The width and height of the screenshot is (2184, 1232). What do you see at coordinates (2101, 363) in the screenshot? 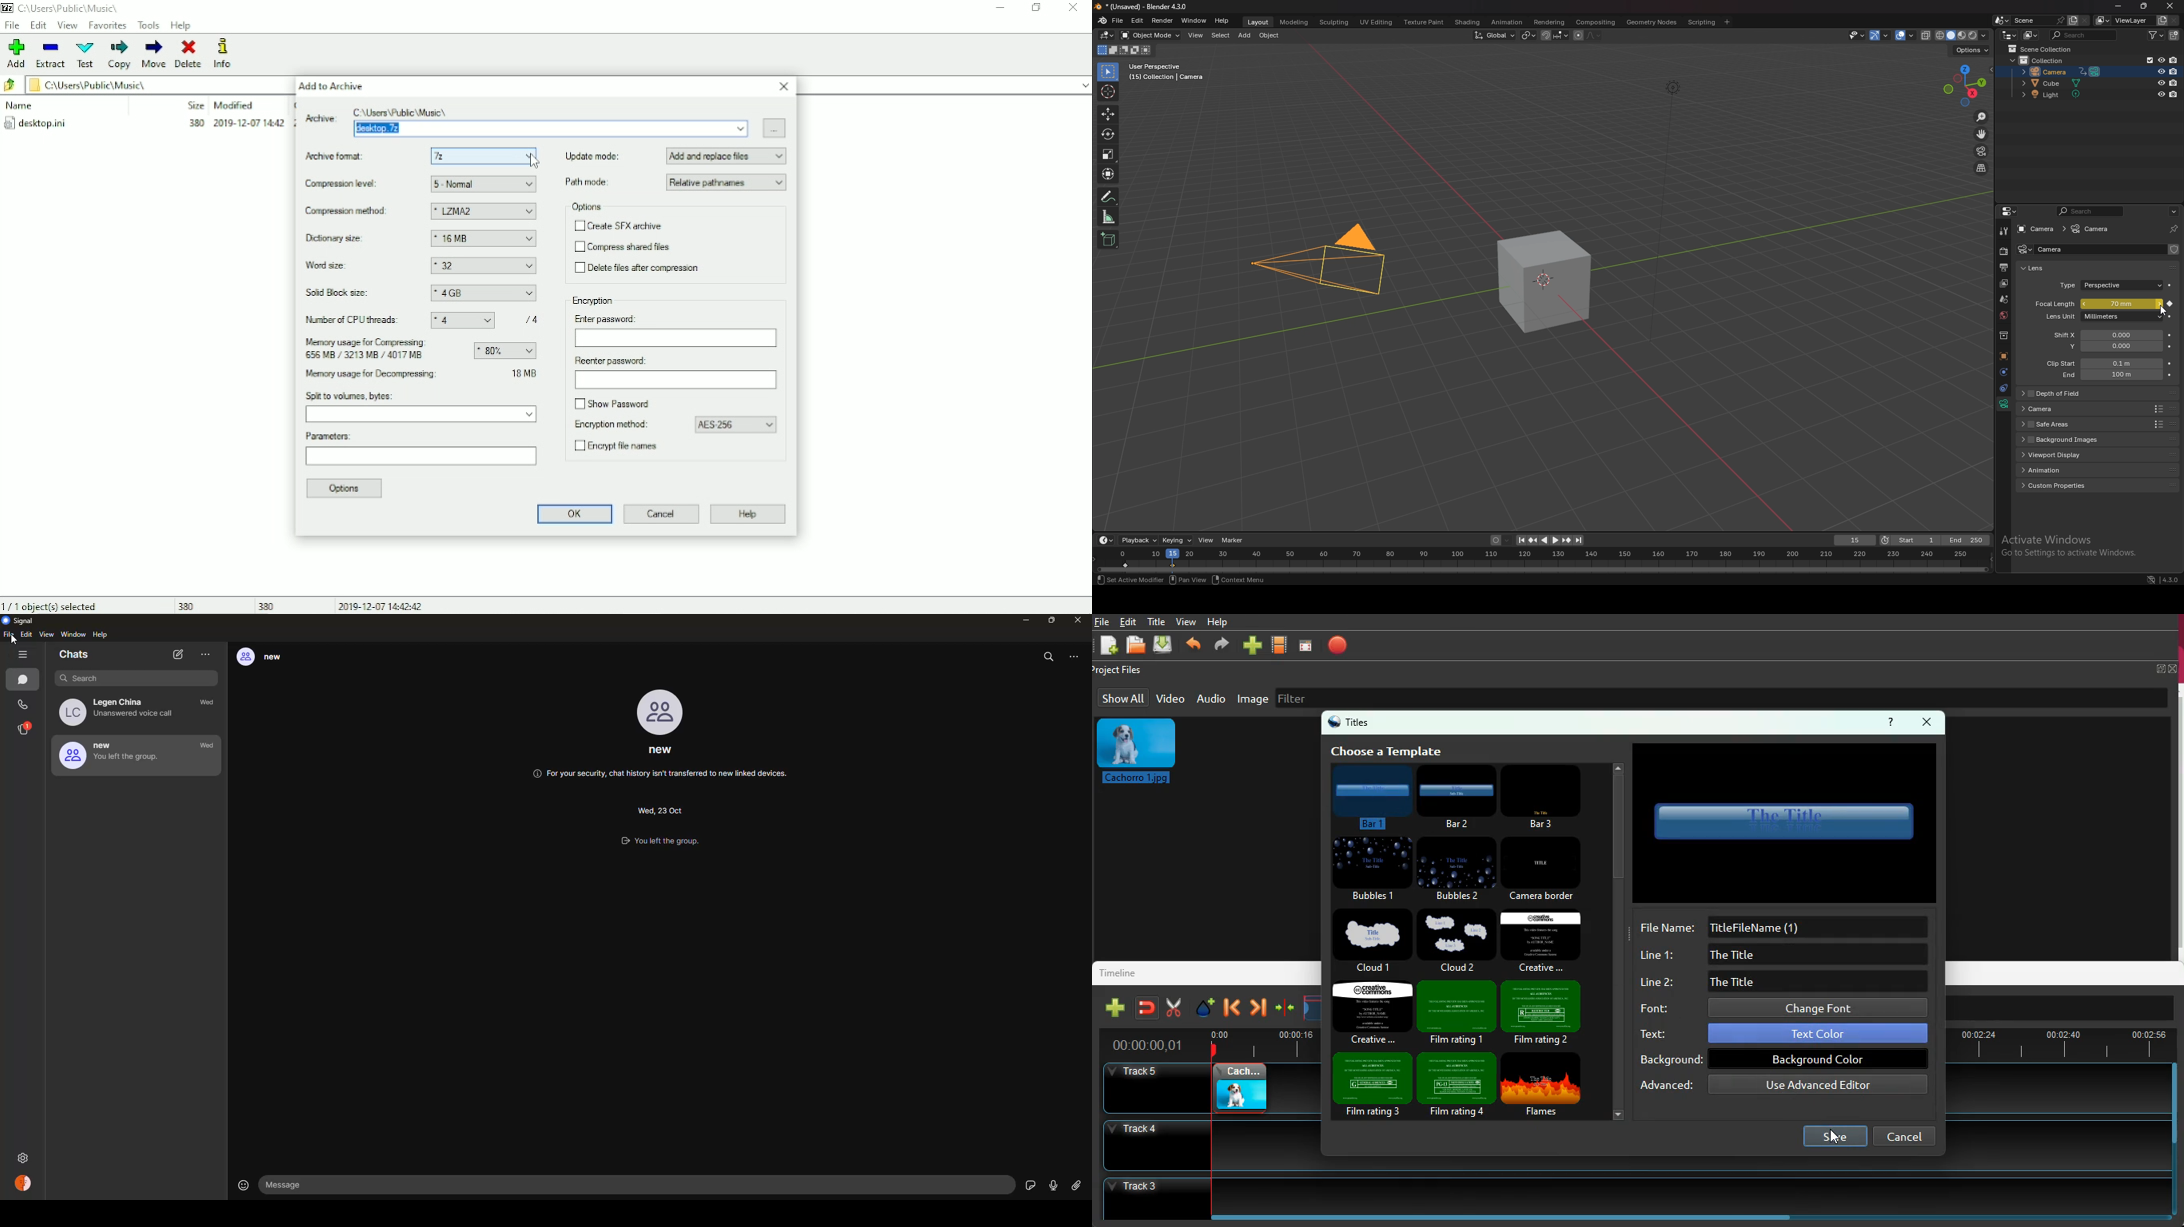
I see `clip start` at bounding box center [2101, 363].